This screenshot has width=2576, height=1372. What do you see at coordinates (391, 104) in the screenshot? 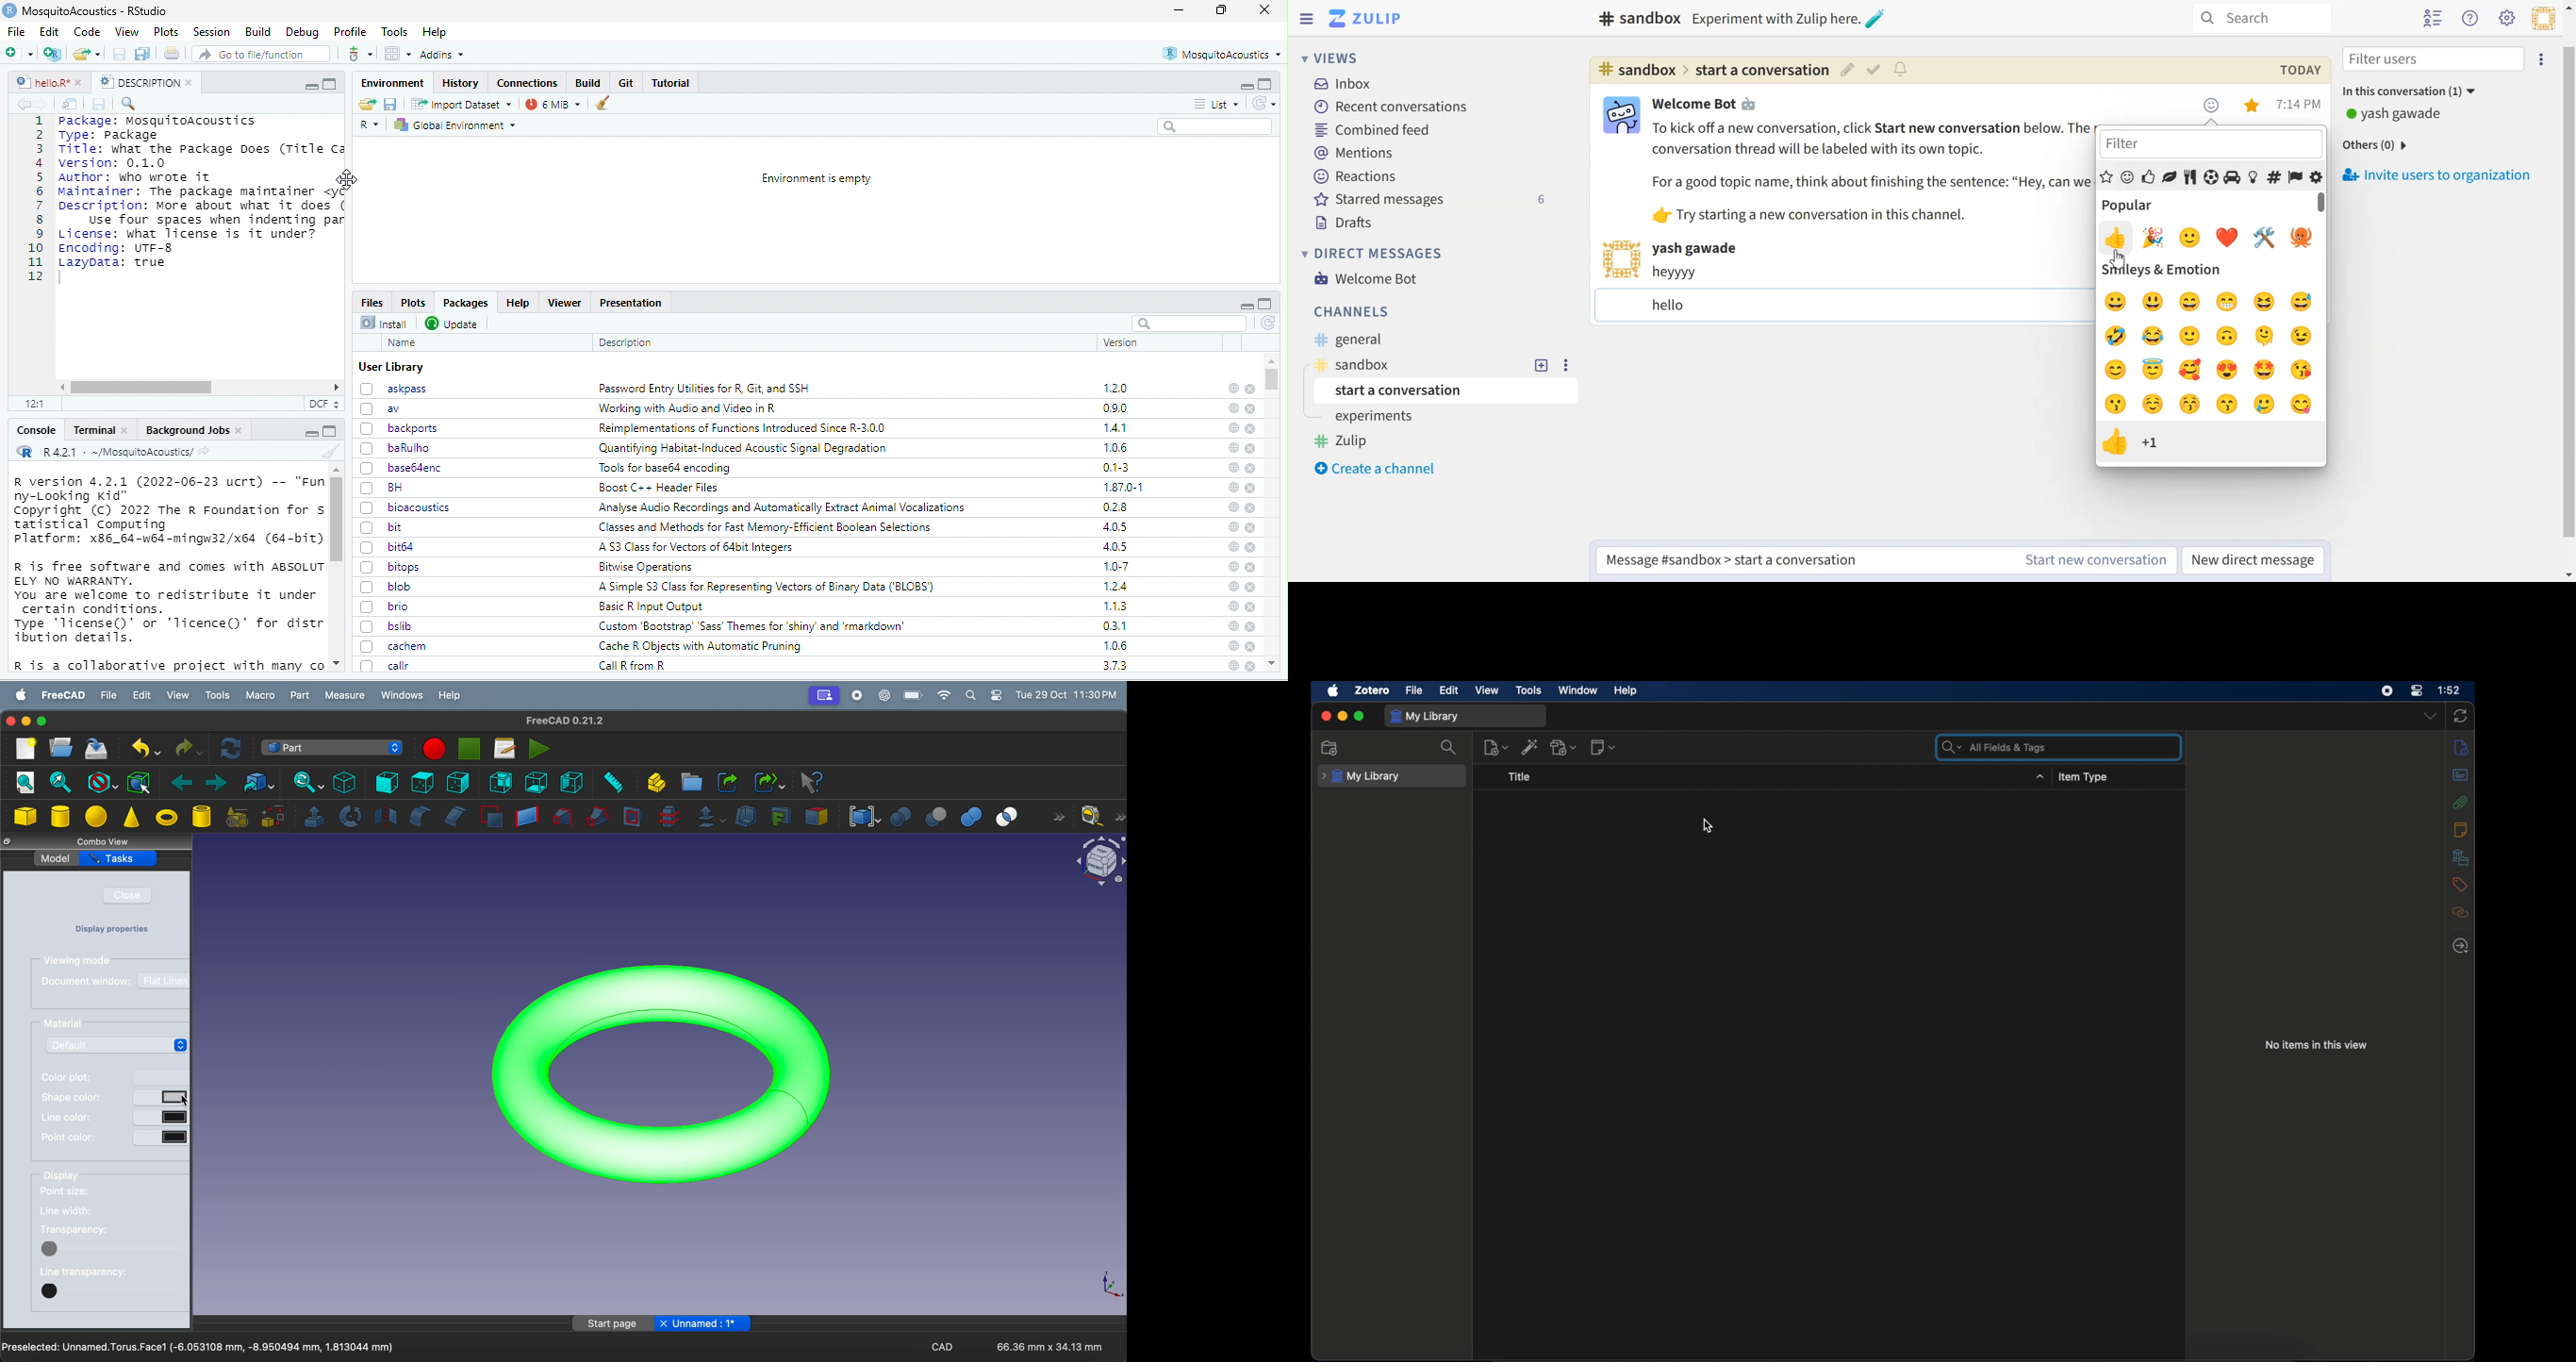
I see `Save` at bounding box center [391, 104].